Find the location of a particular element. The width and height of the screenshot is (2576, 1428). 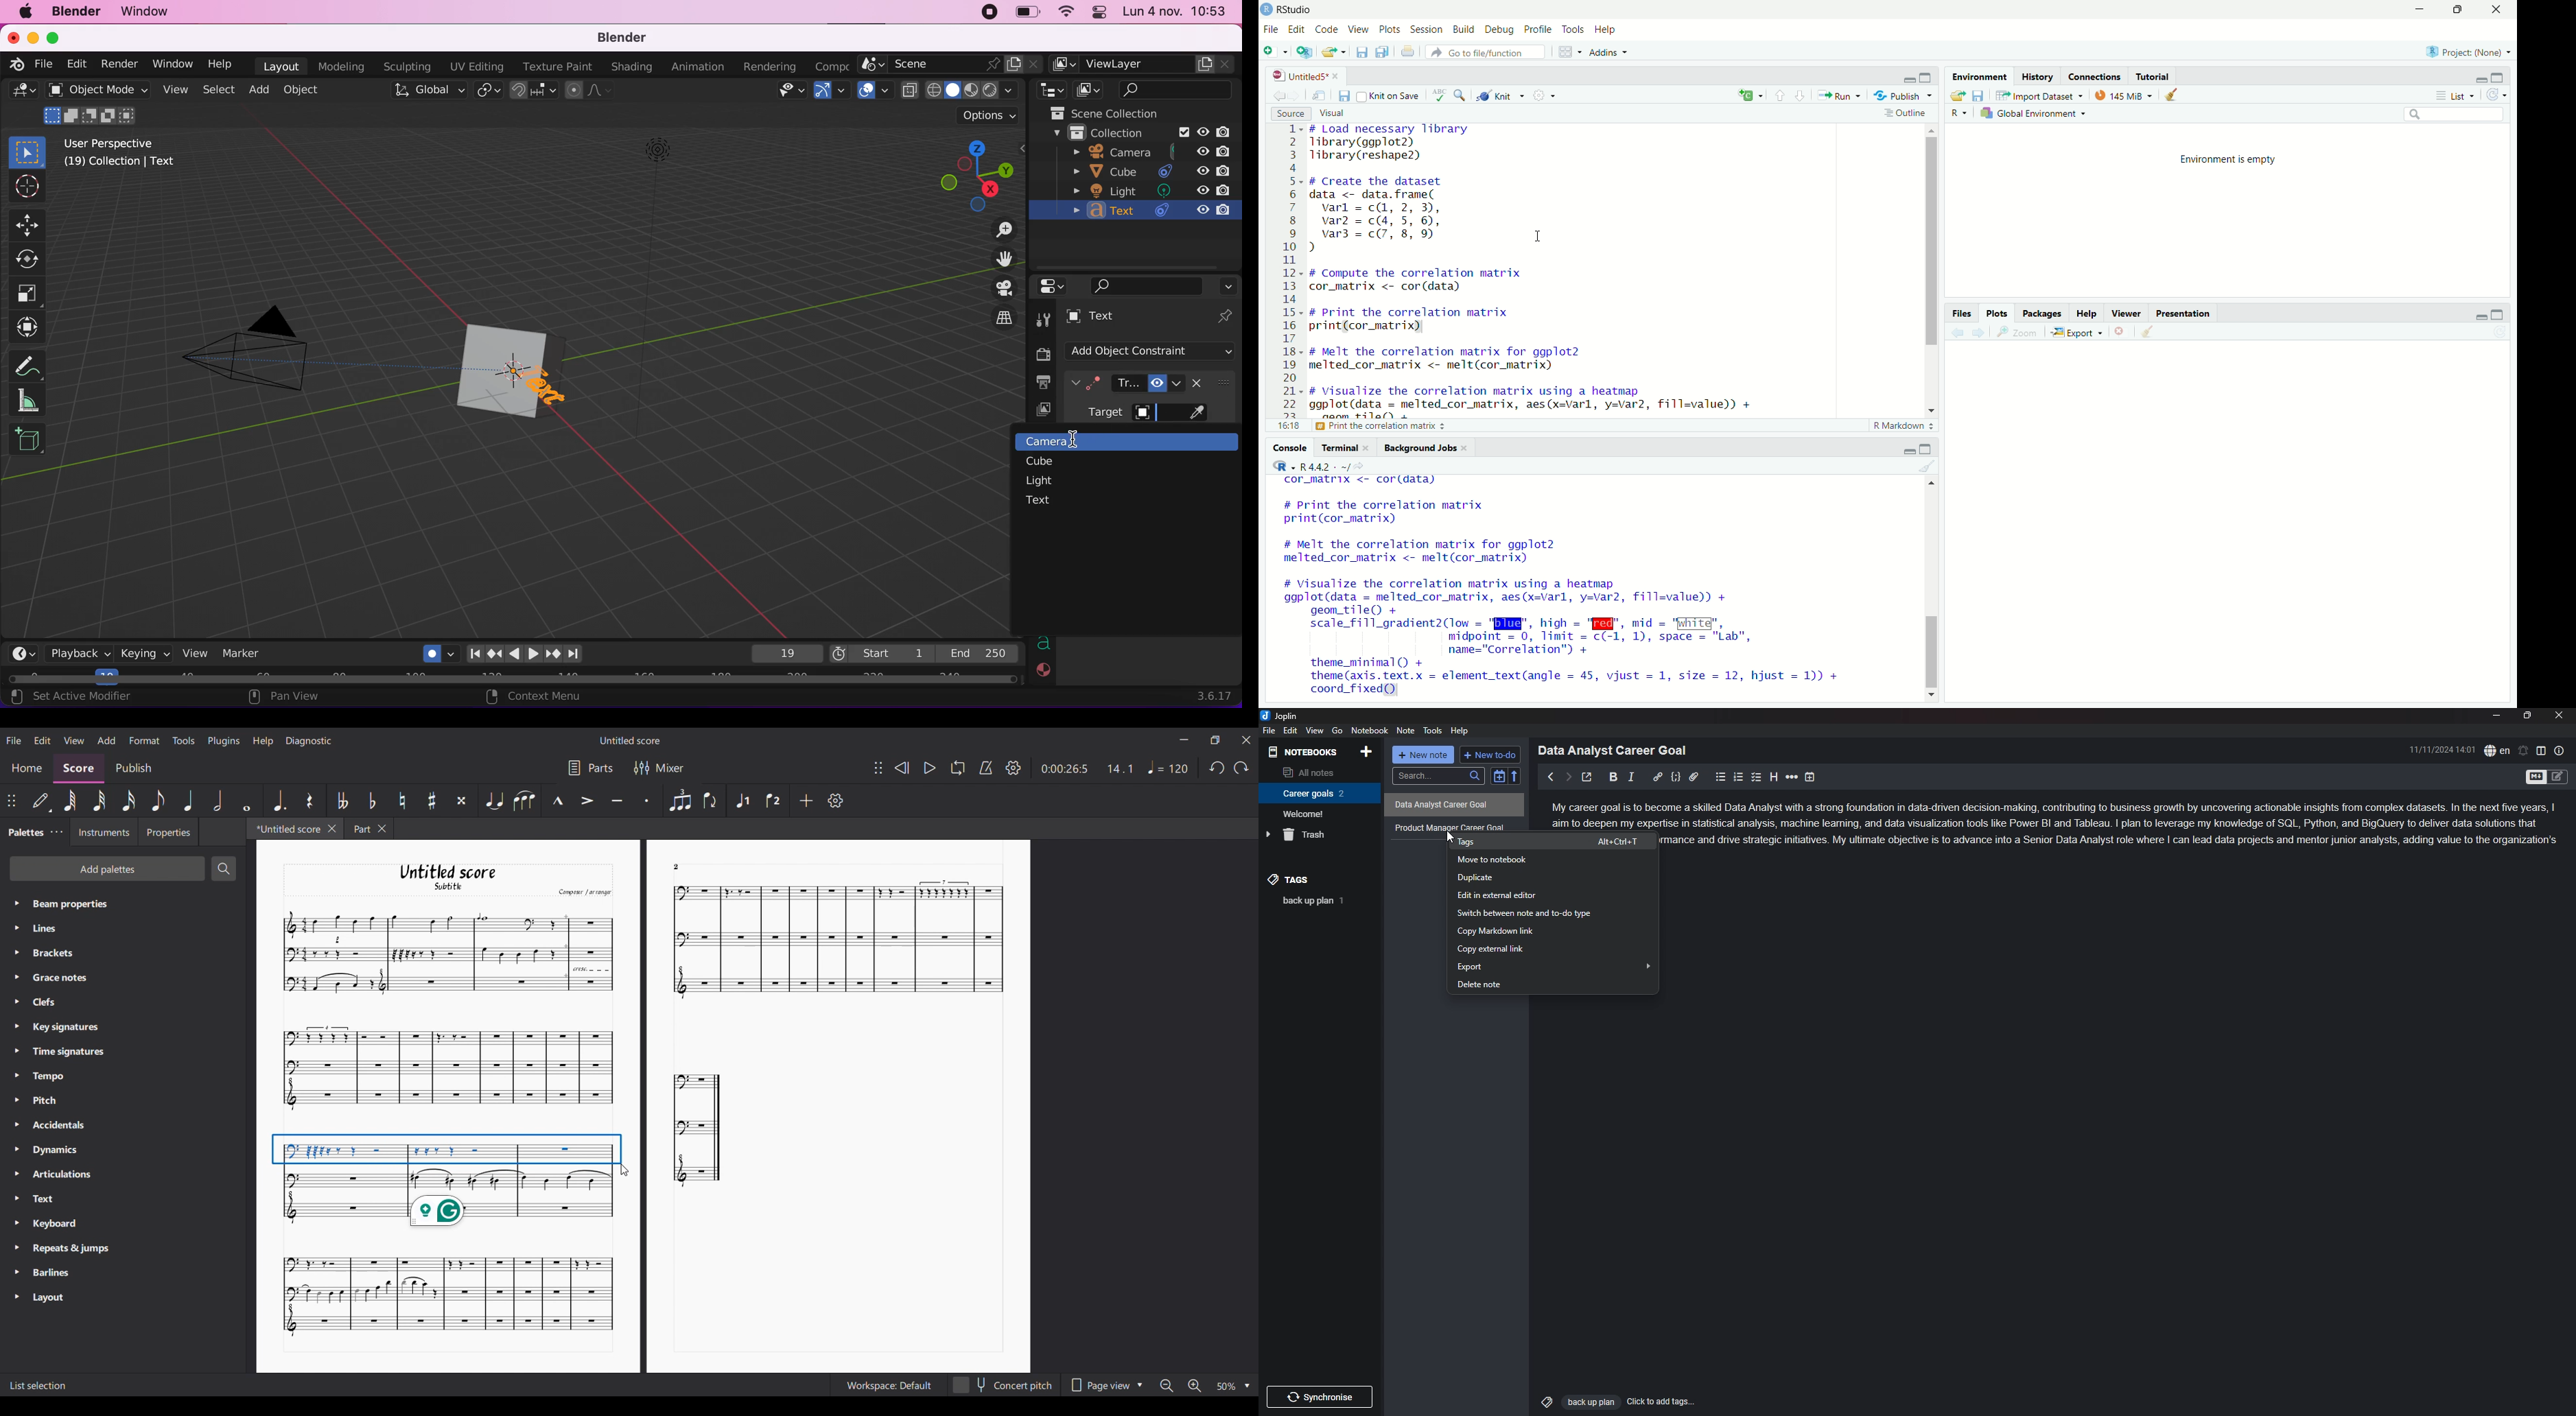

note properties is located at coordinates (2560, 751).